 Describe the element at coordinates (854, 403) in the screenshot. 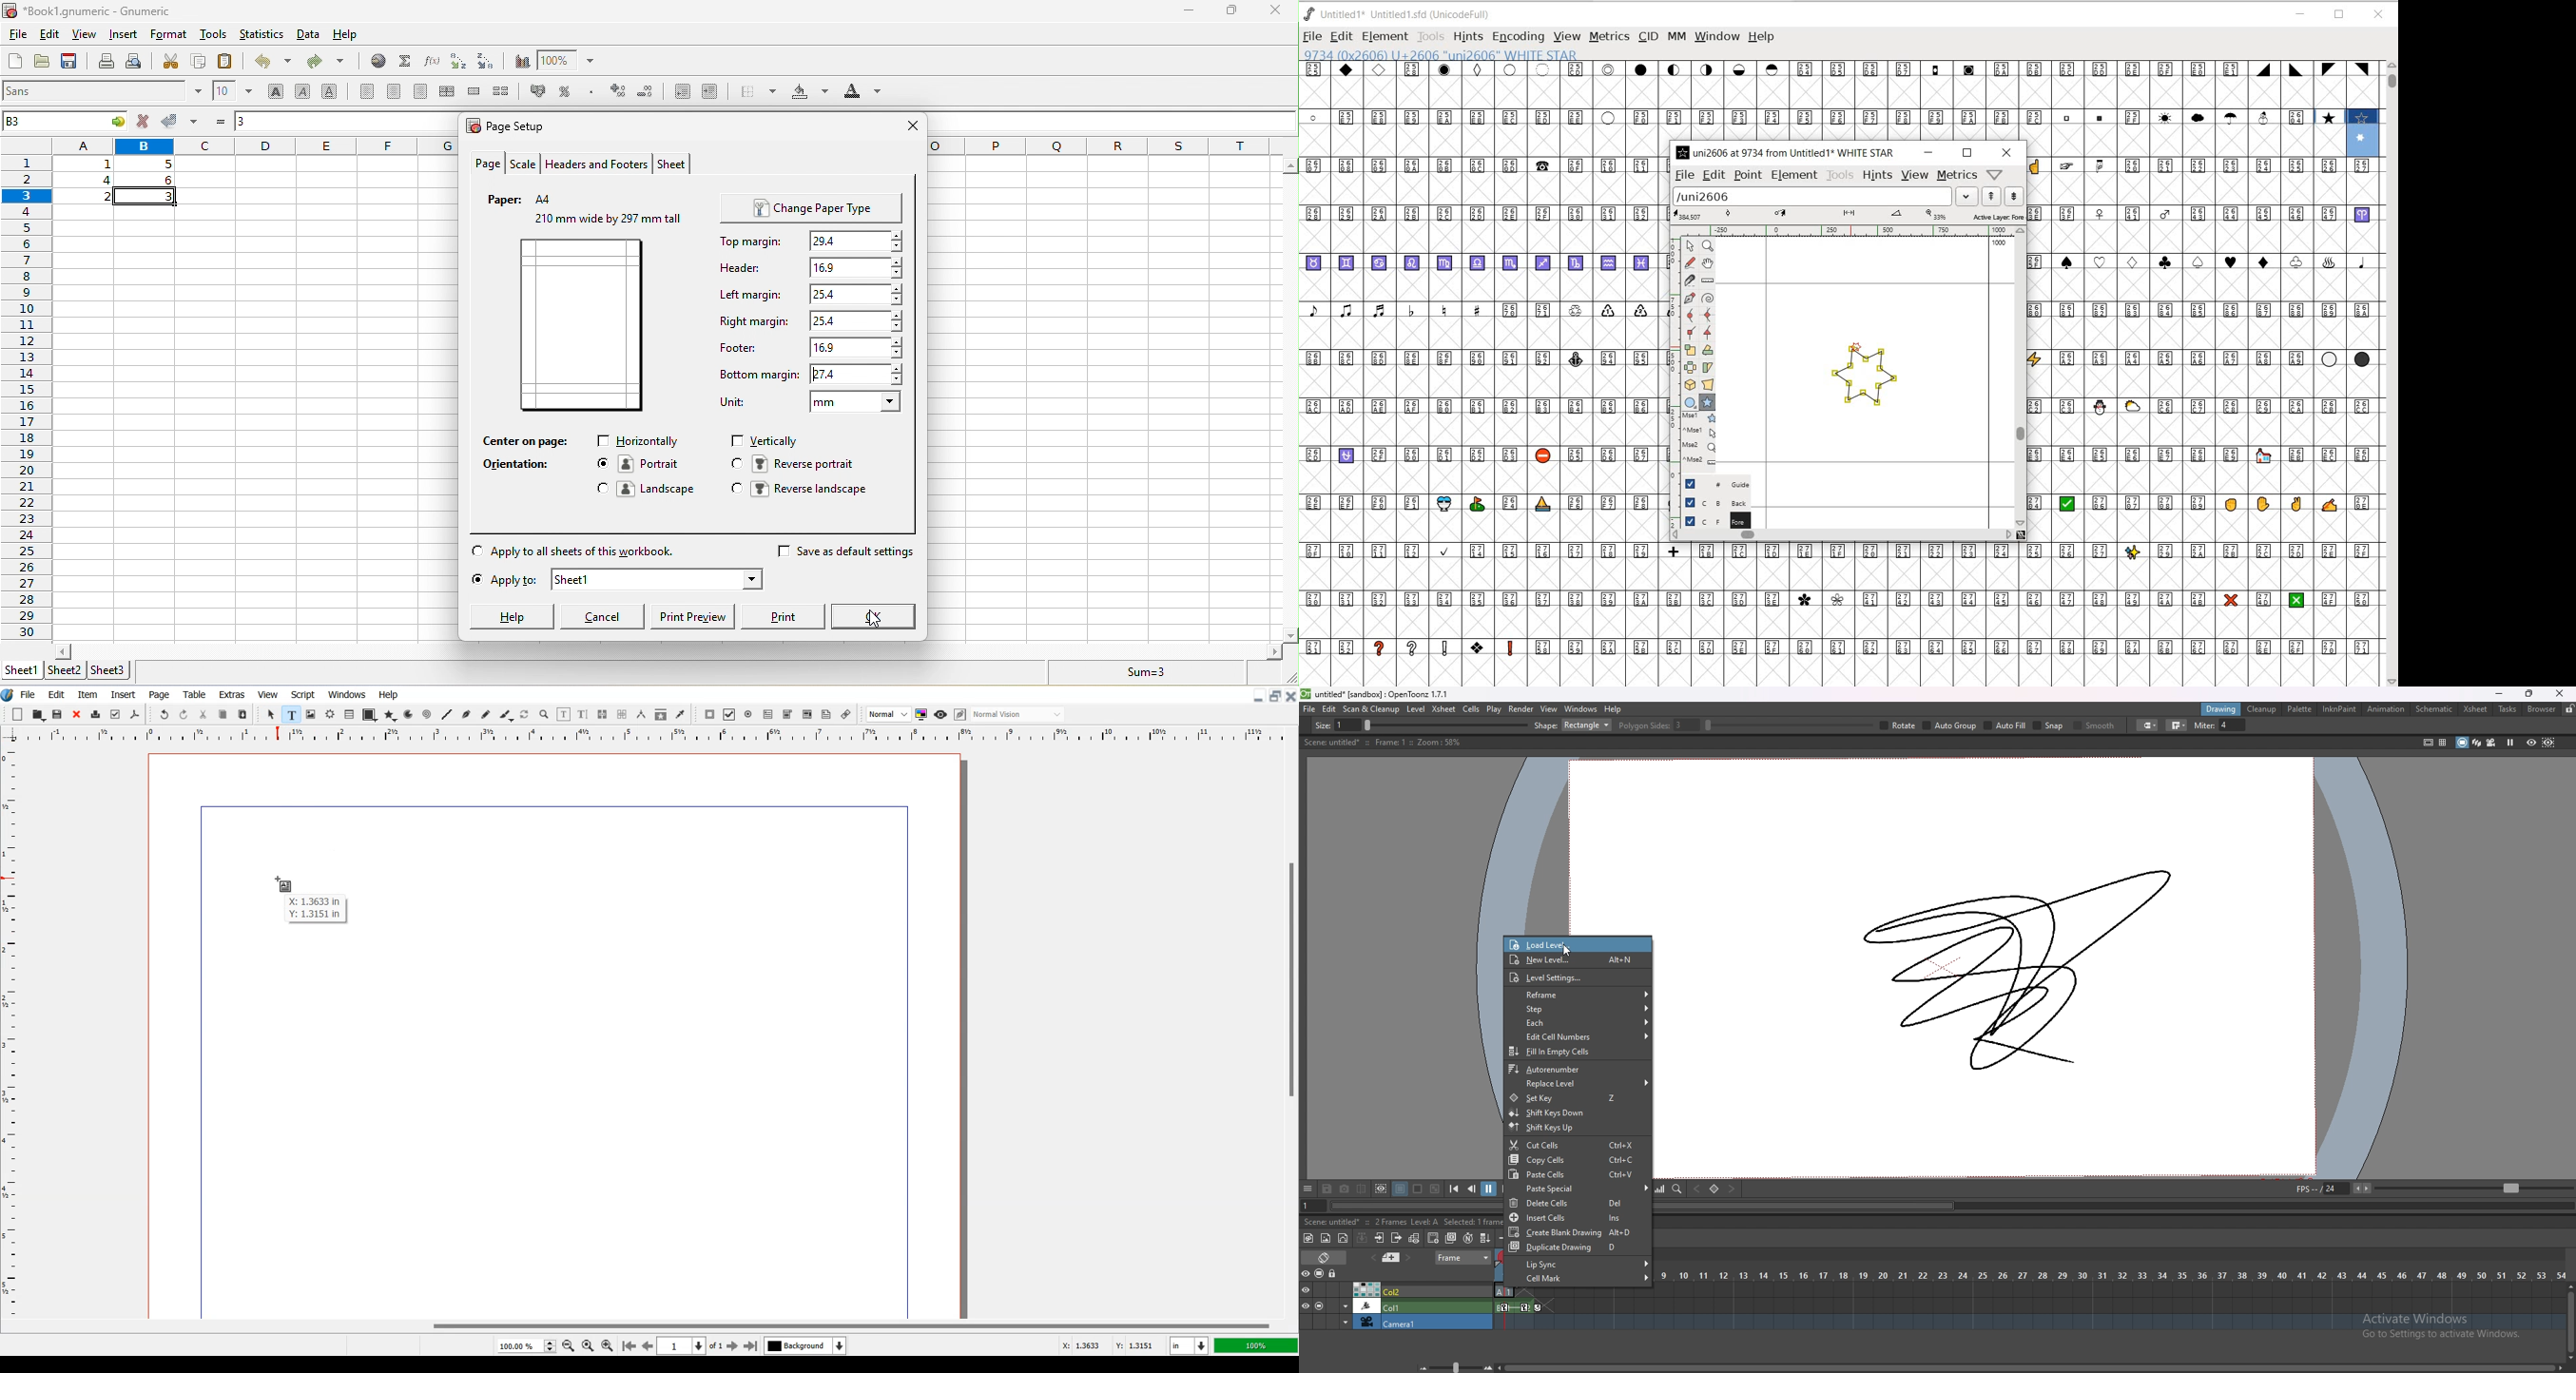

I see `mm` at that location.